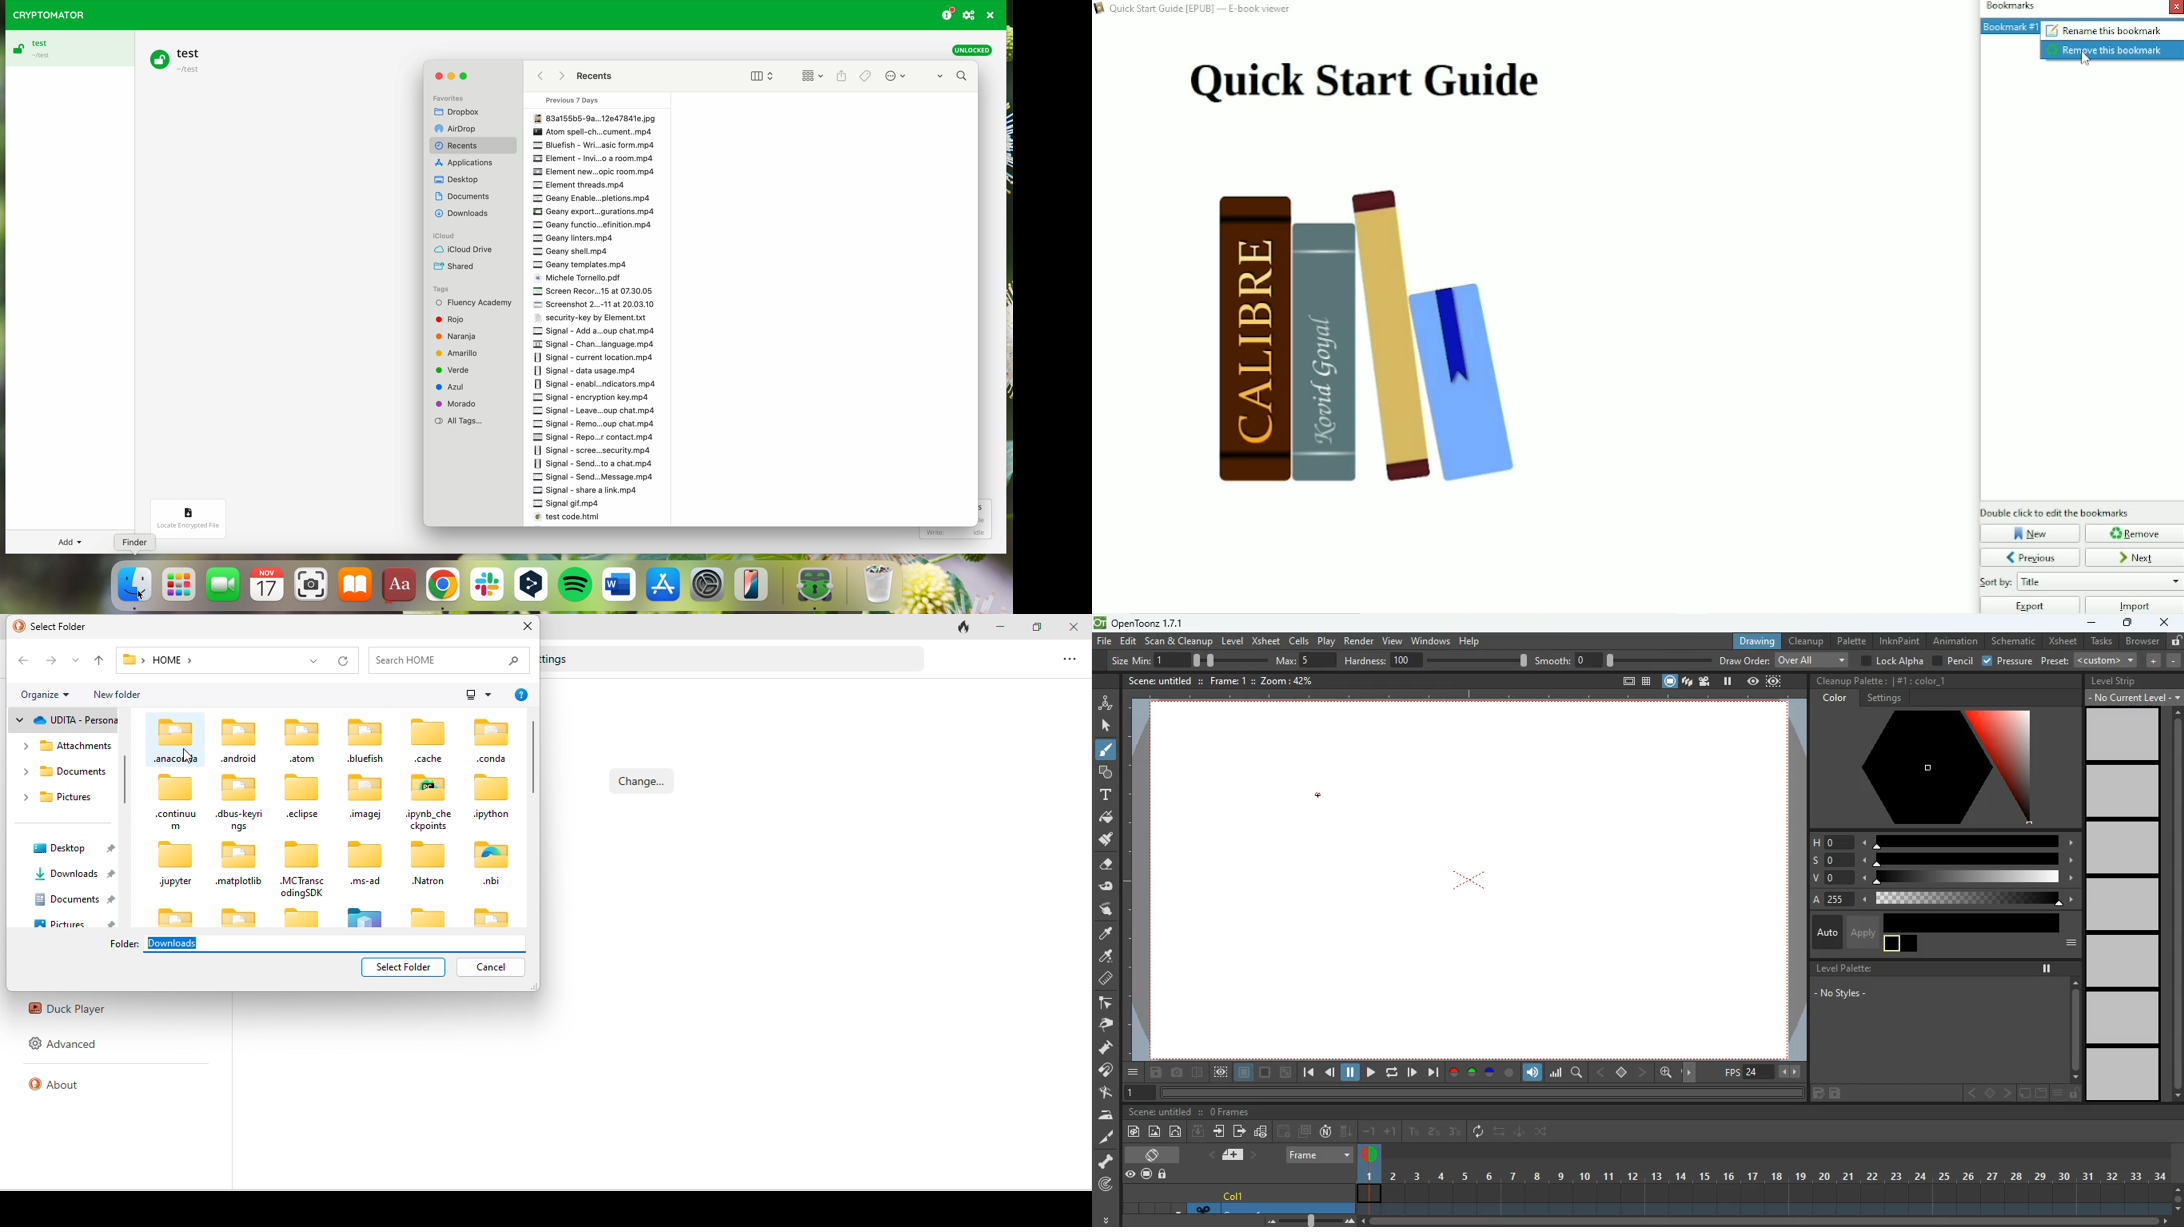 This screenshot has height=1232, width=2184. What do you see at coordinates (460, 146) in the screenshot?
I see `Recents` at bounding box center [460, 146].